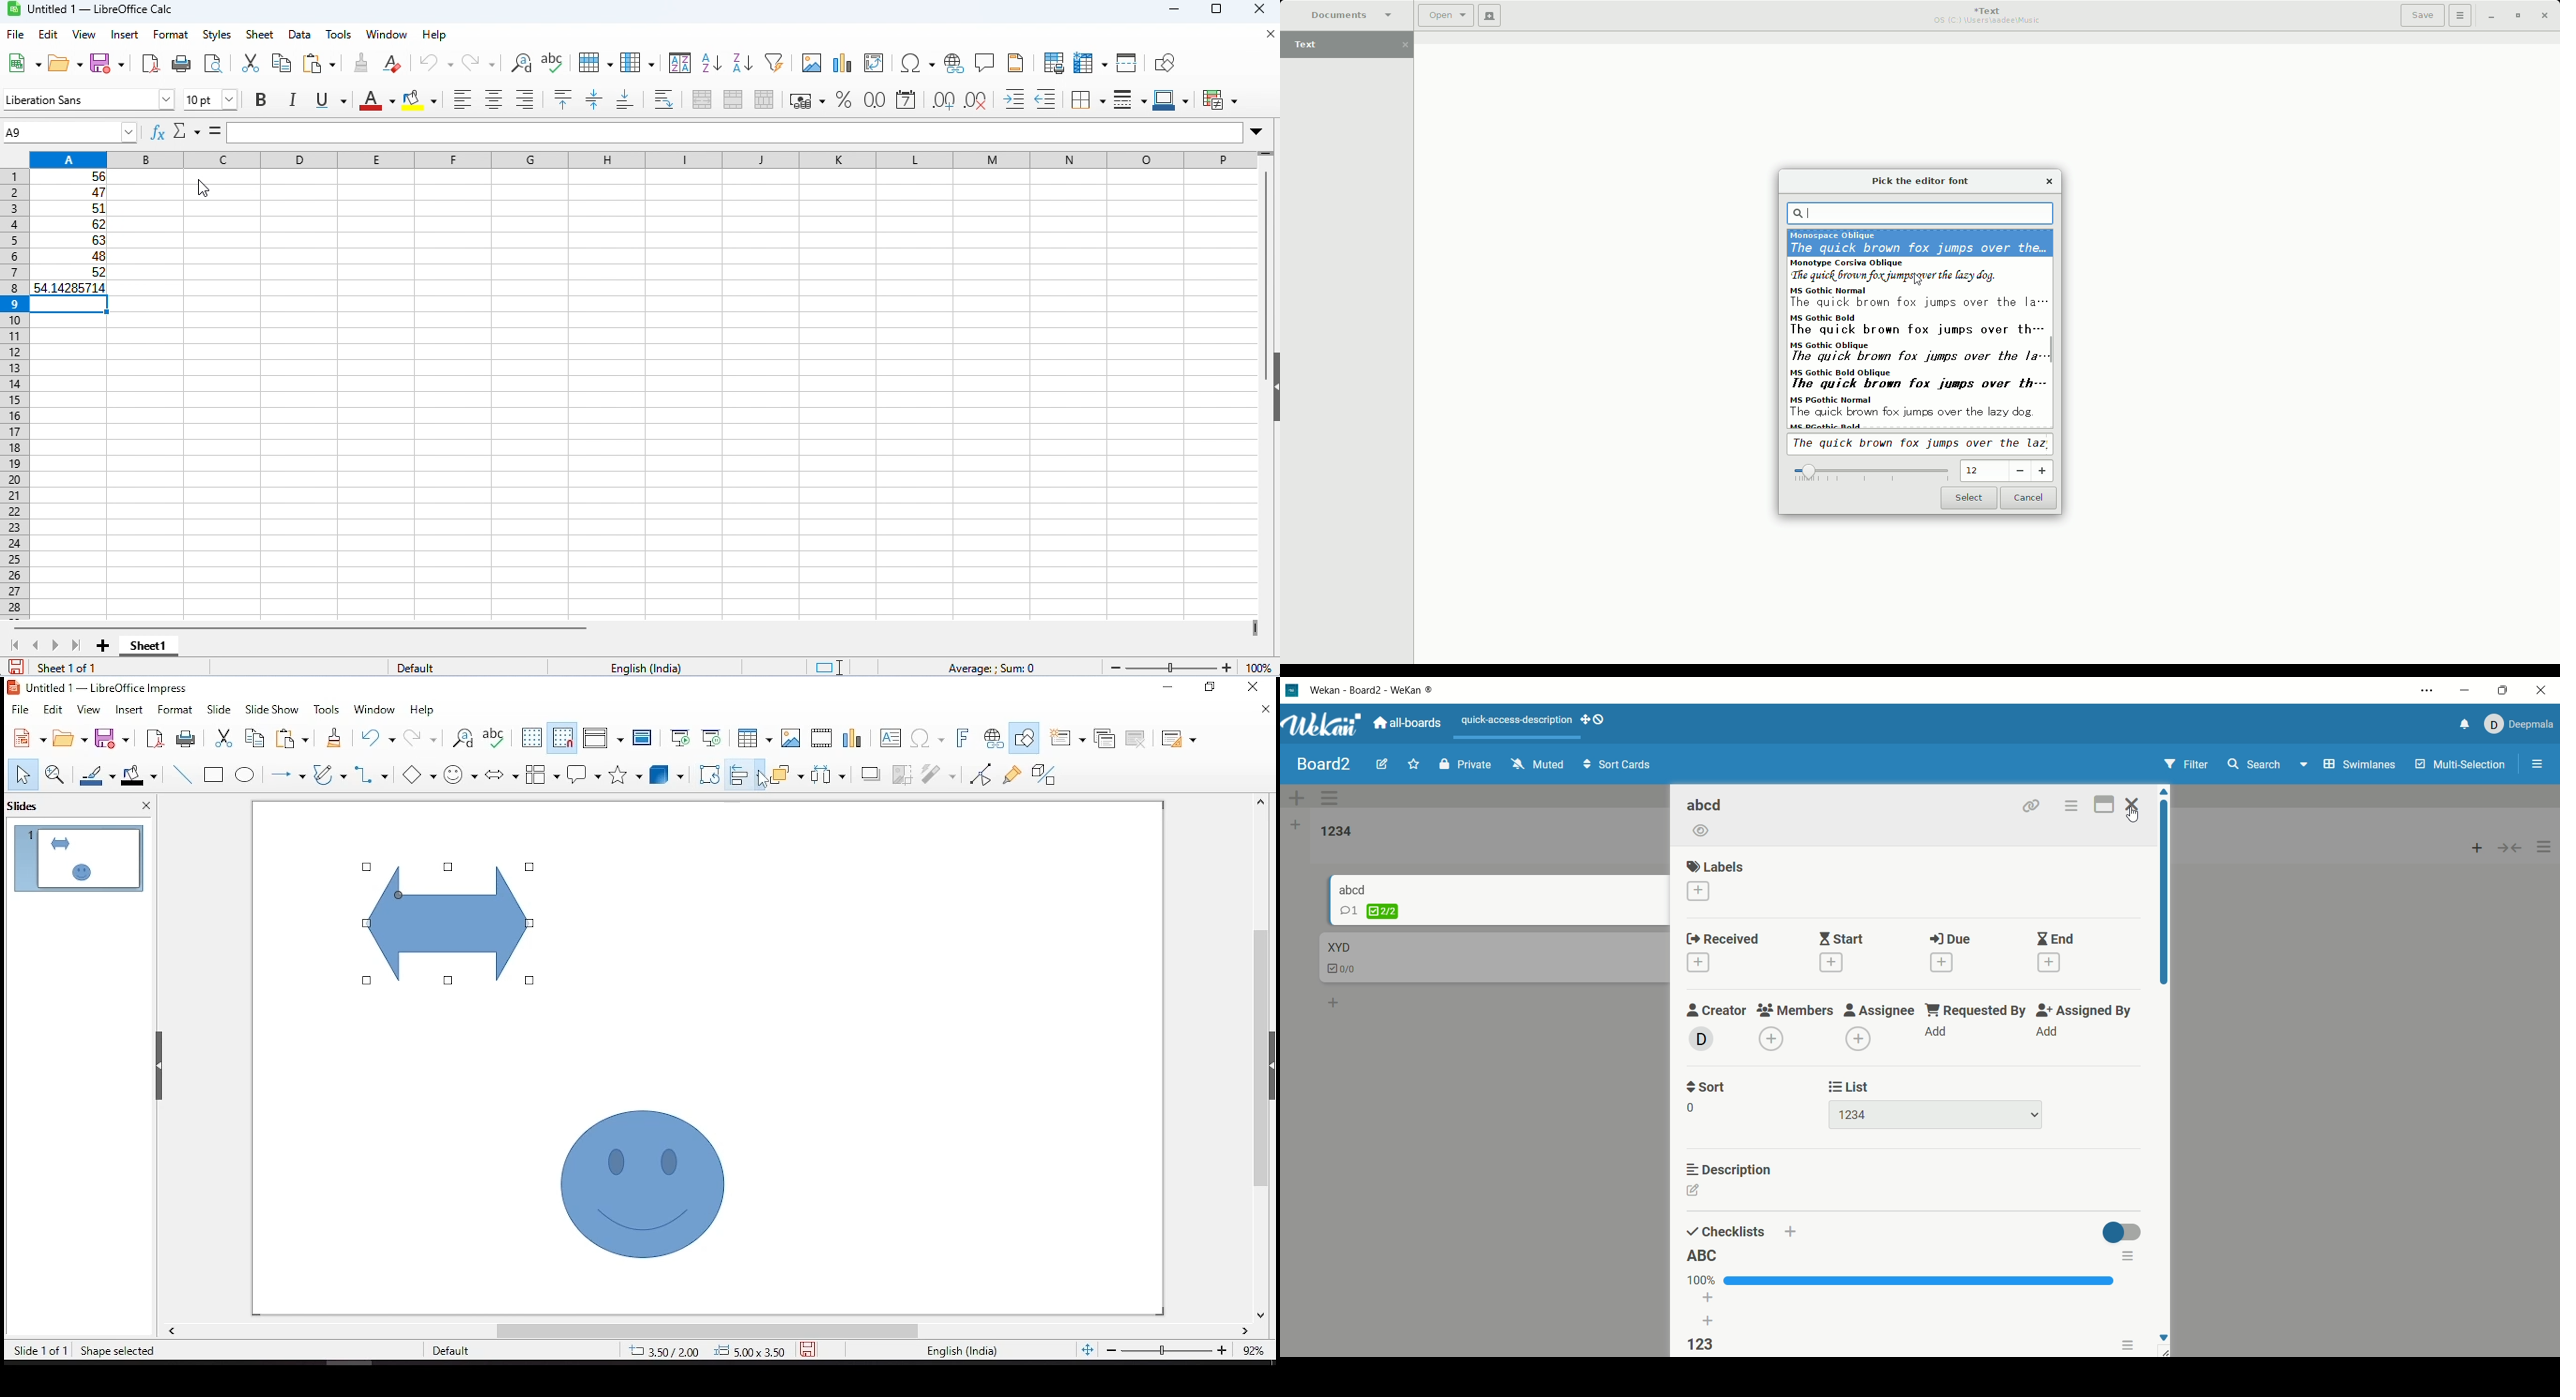 The height and width of the screenshot is (1400, 2576). What do you see at coordinates (565, 99) in the screenshot?
I see `align top` at bounding box center [565, 99].